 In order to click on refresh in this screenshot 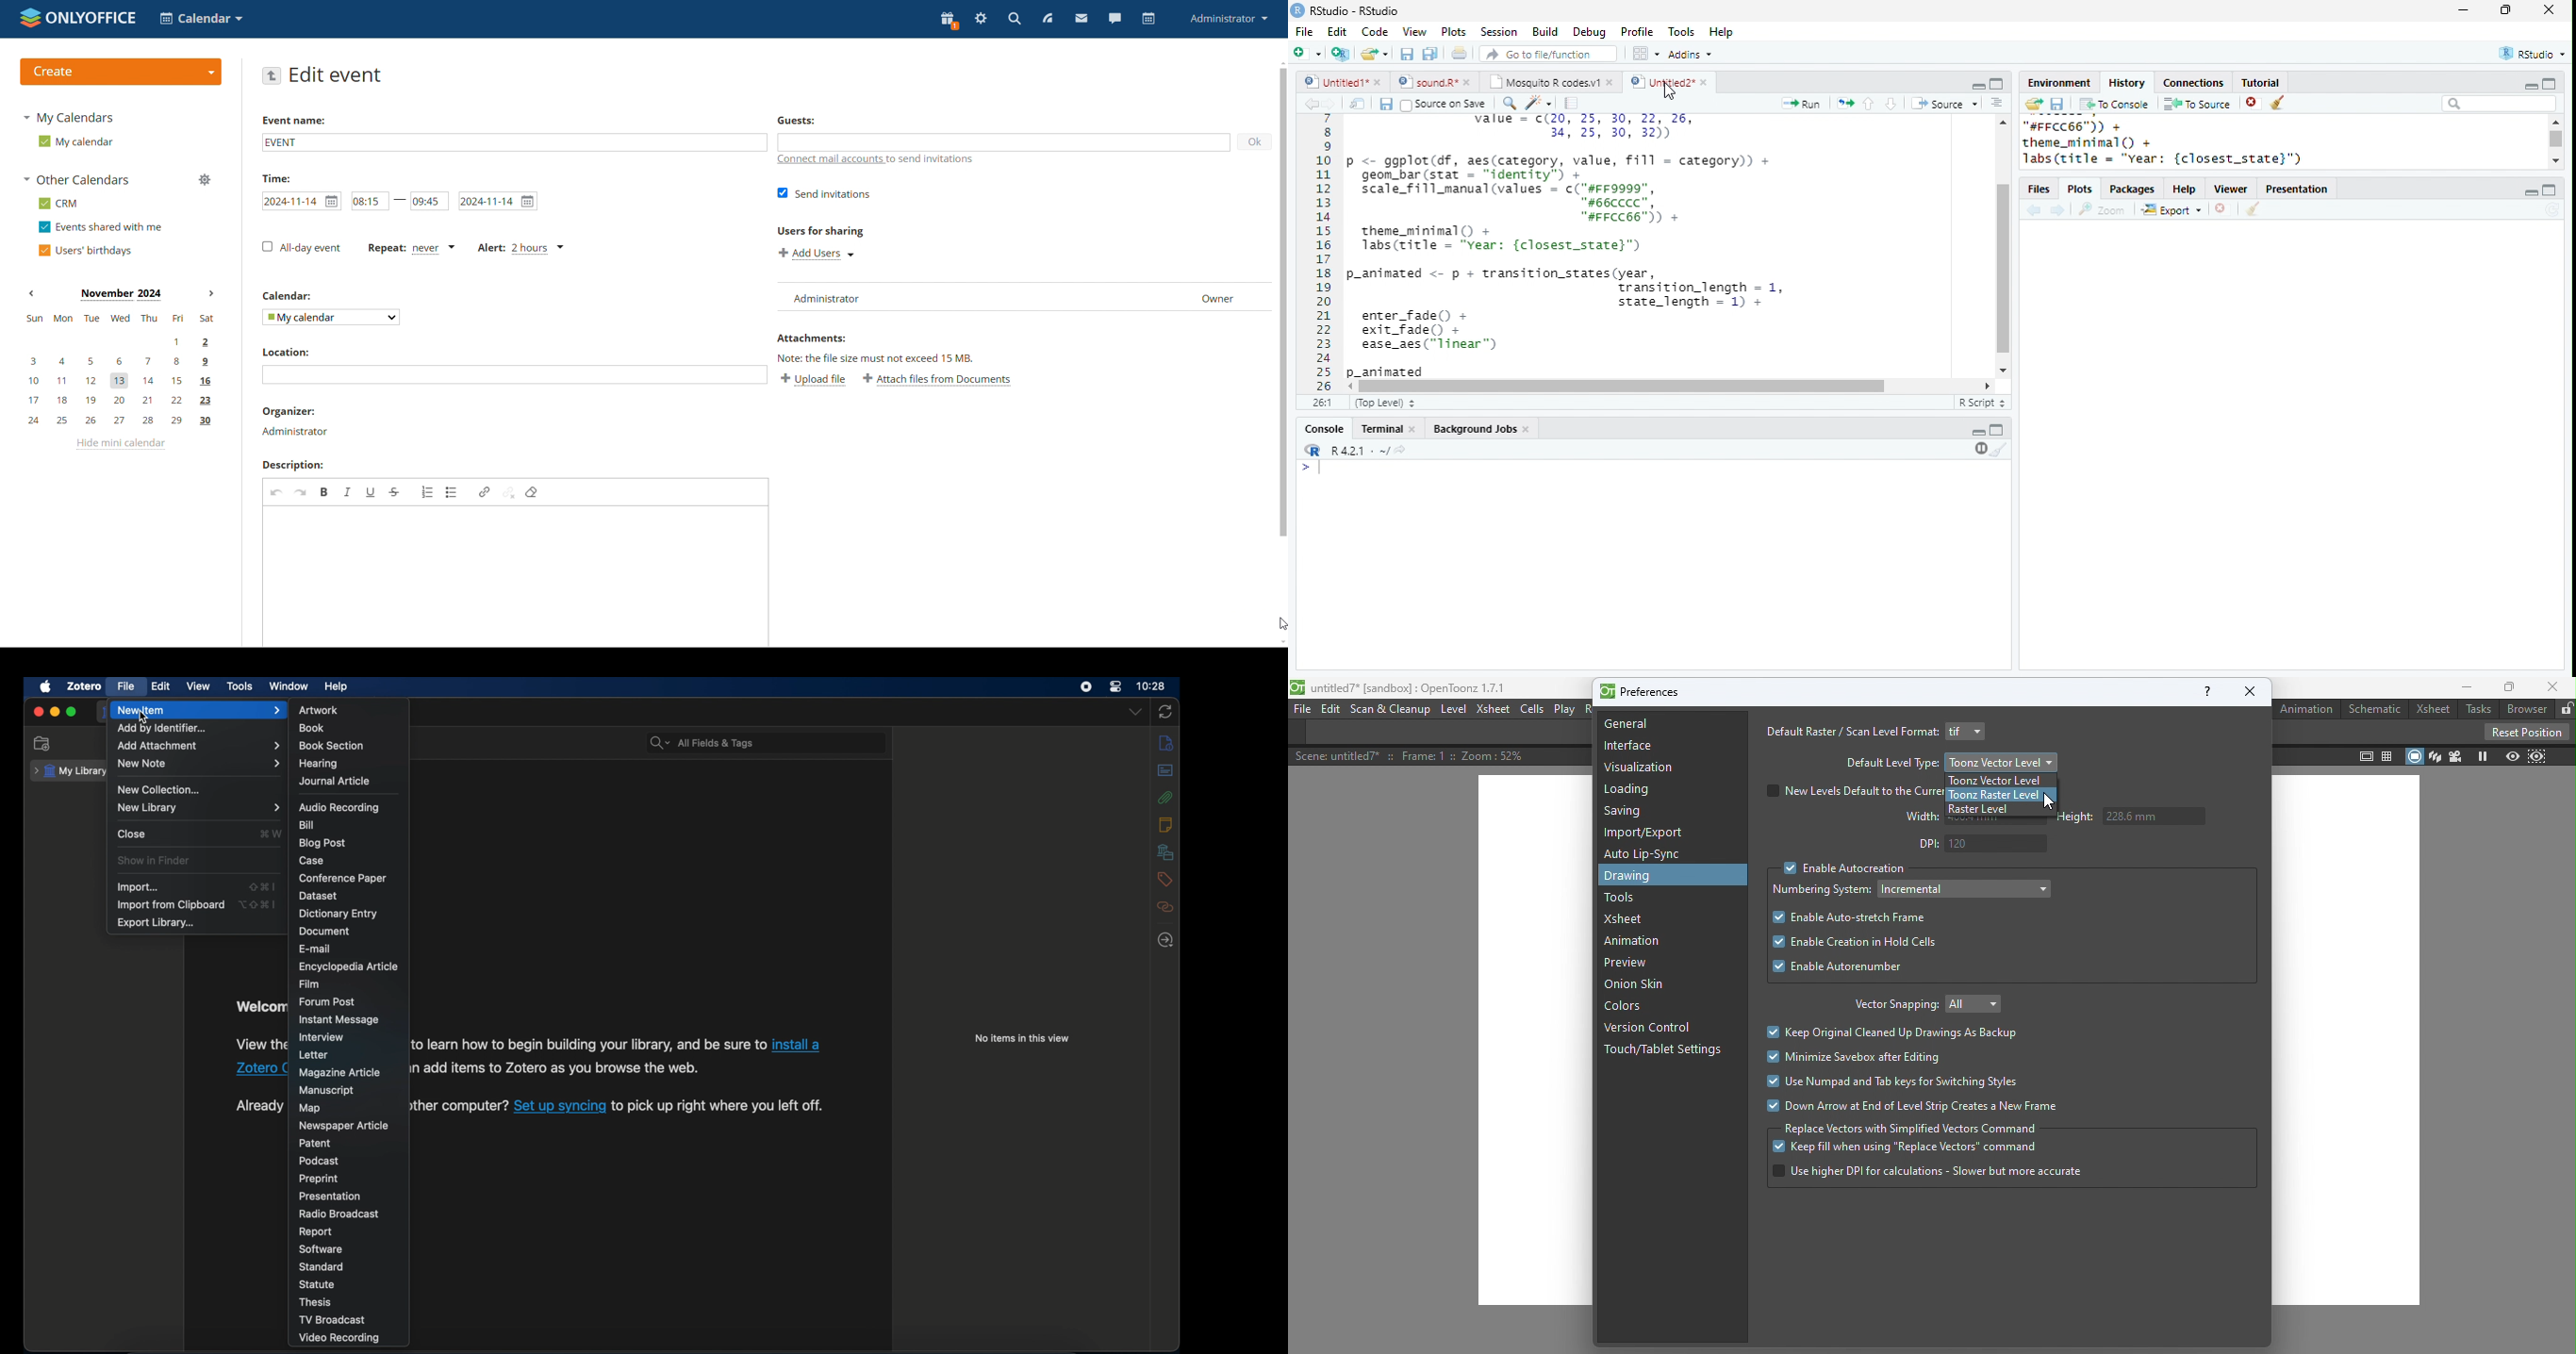, I will do `click(2553, 210)`.